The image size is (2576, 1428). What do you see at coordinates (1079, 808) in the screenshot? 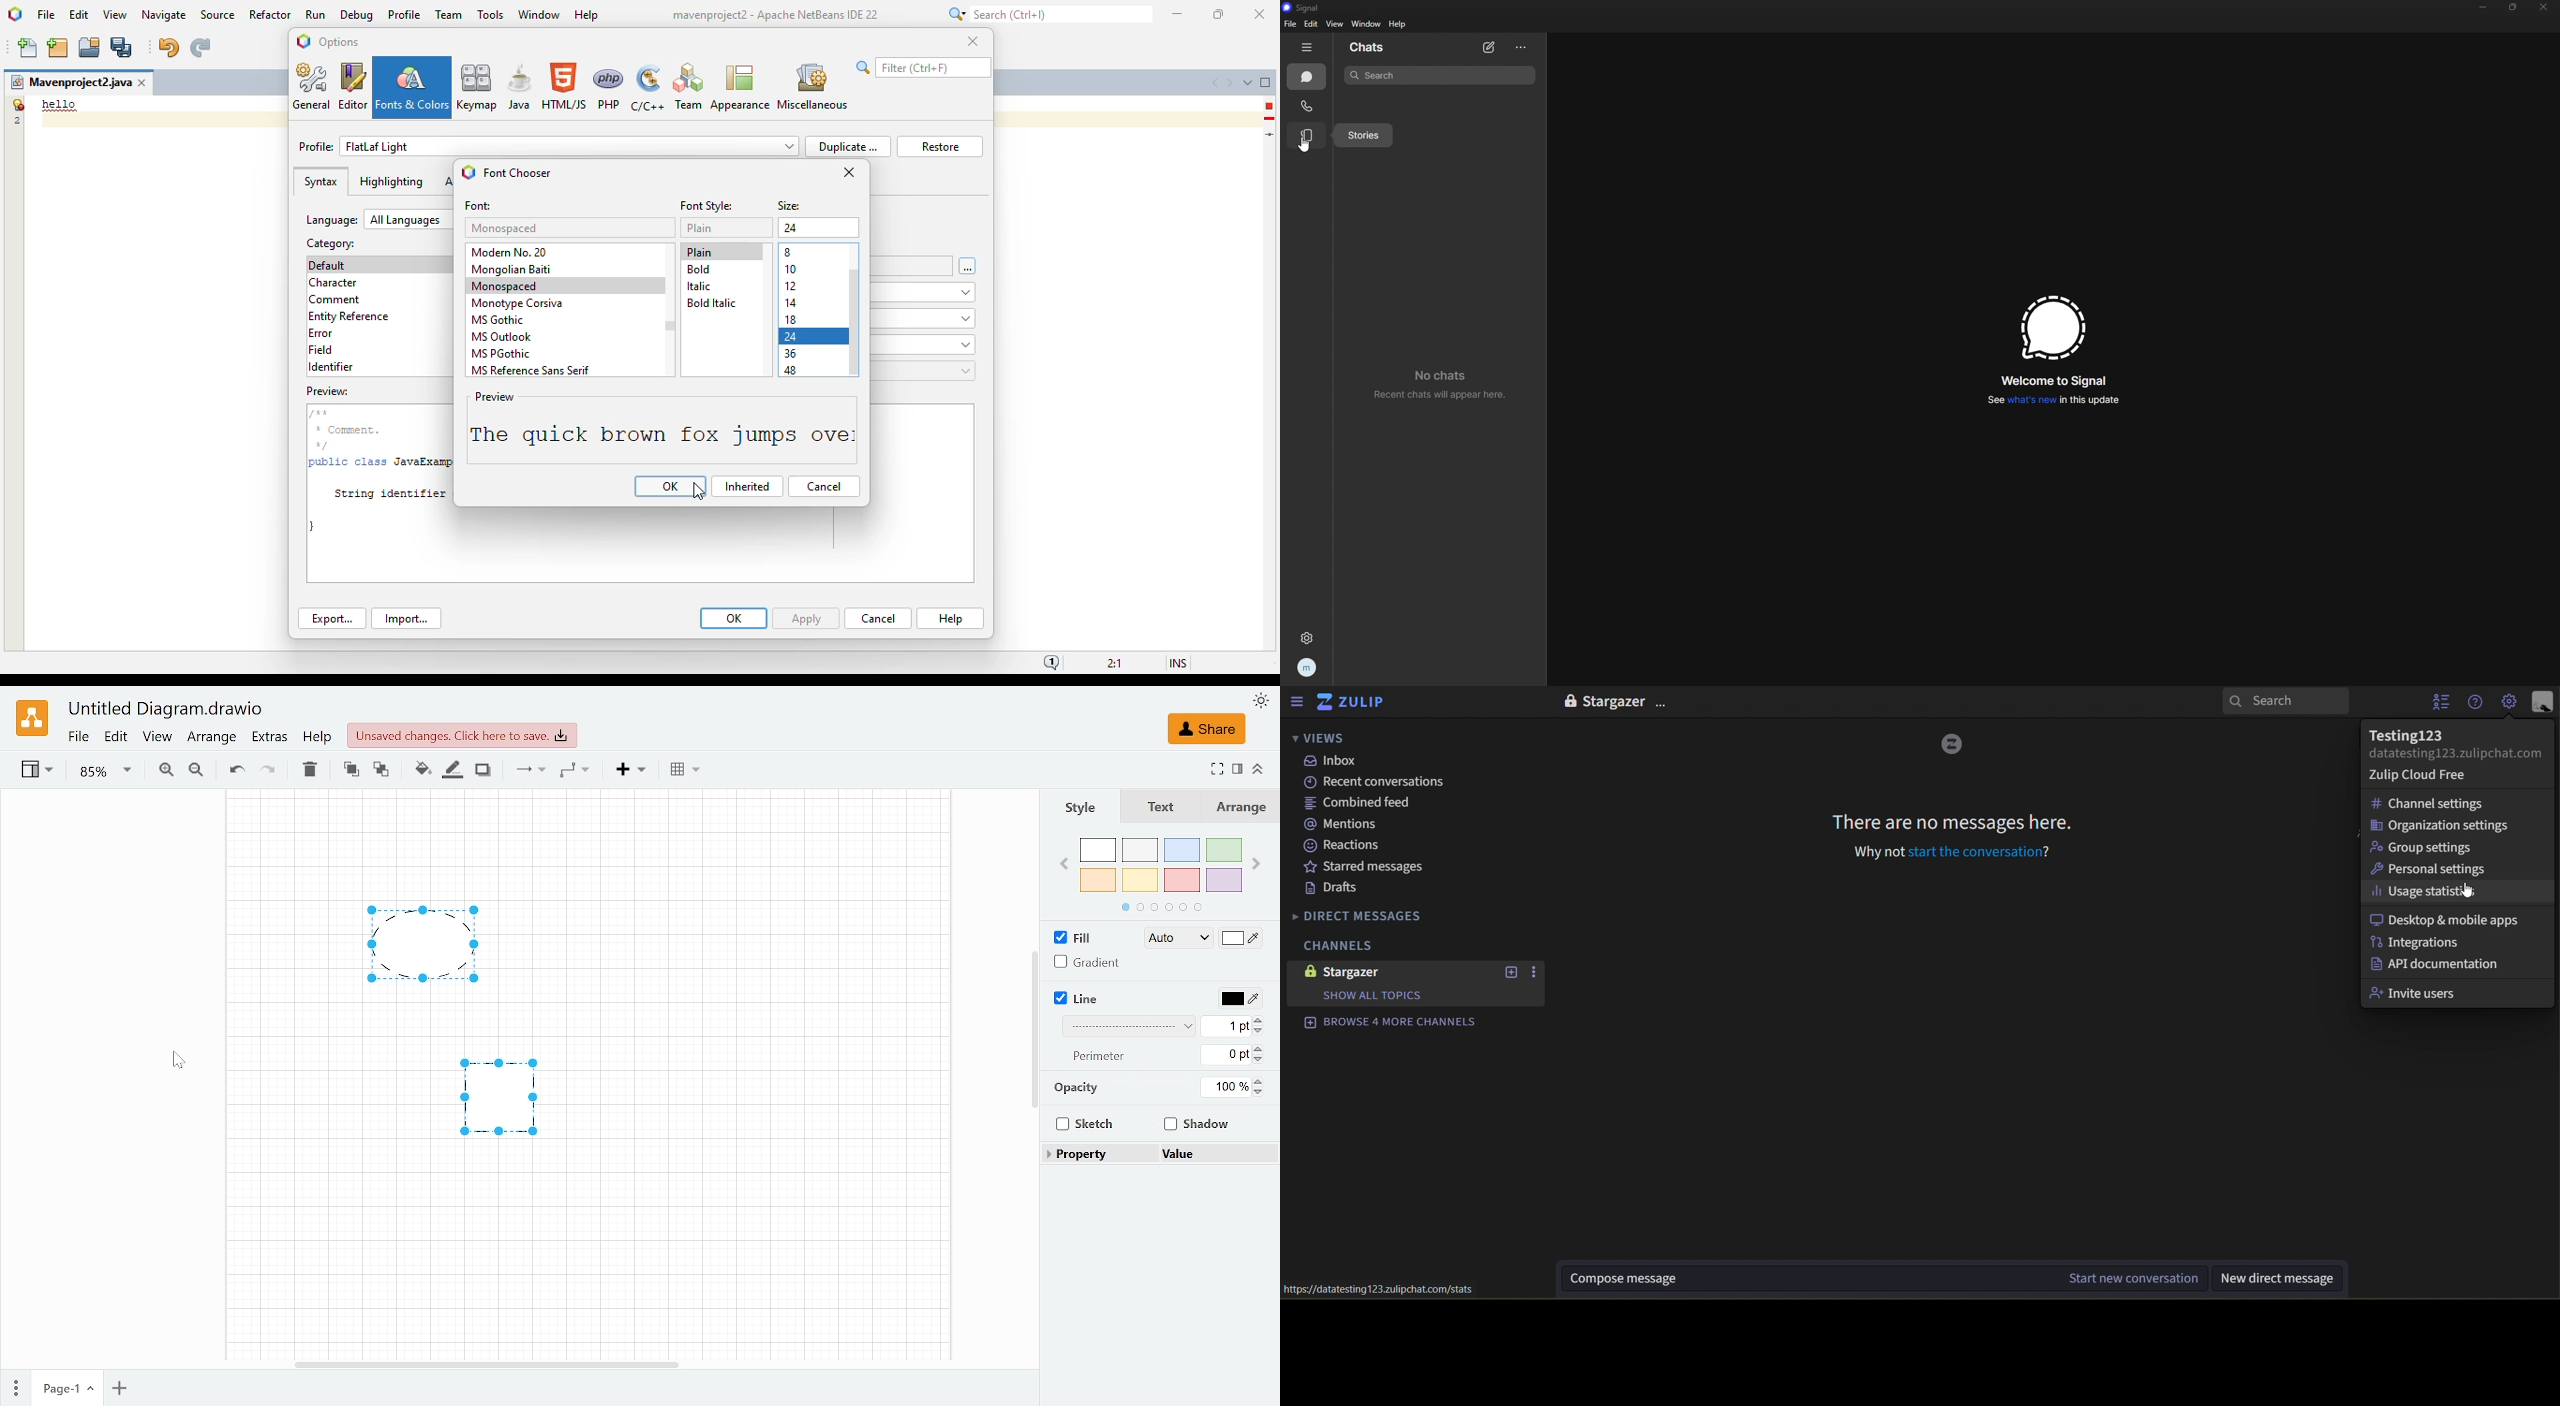
I see `Style` at bounding box center [1079, 808].